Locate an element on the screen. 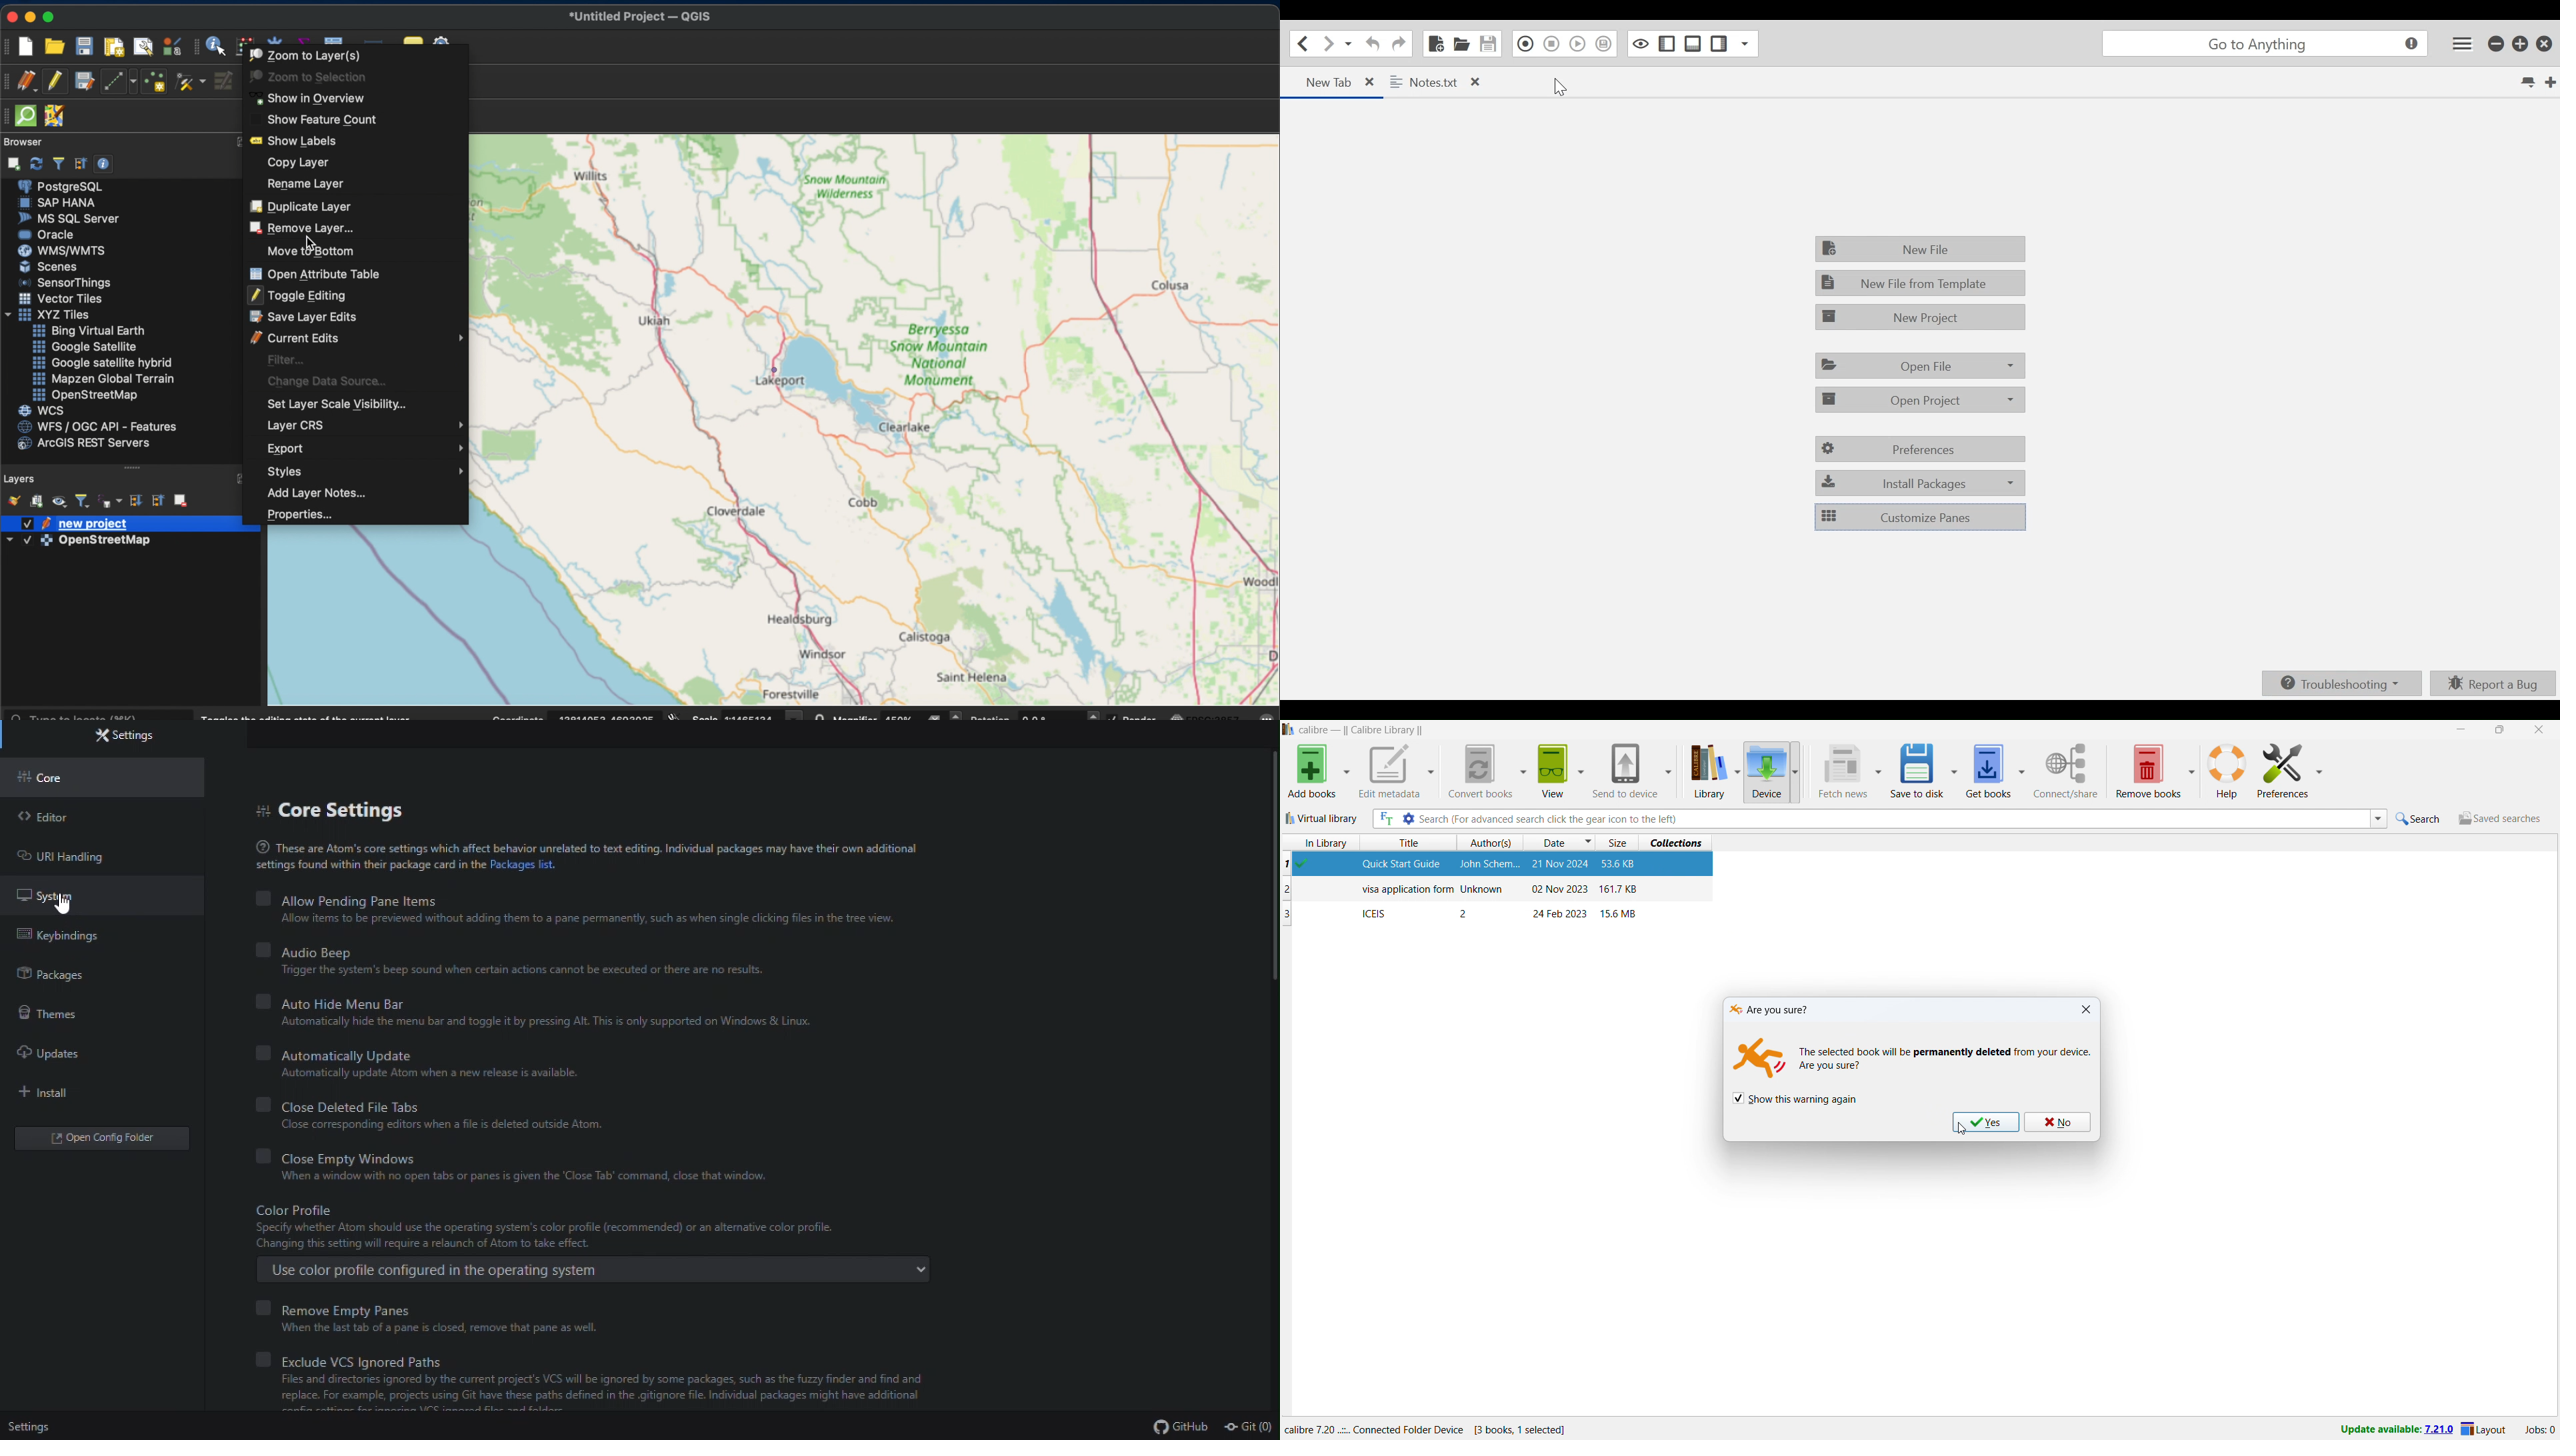 The width and height of the screenshot is (2576, 1456). Git Hub is located at coordinates (1171, 1427).